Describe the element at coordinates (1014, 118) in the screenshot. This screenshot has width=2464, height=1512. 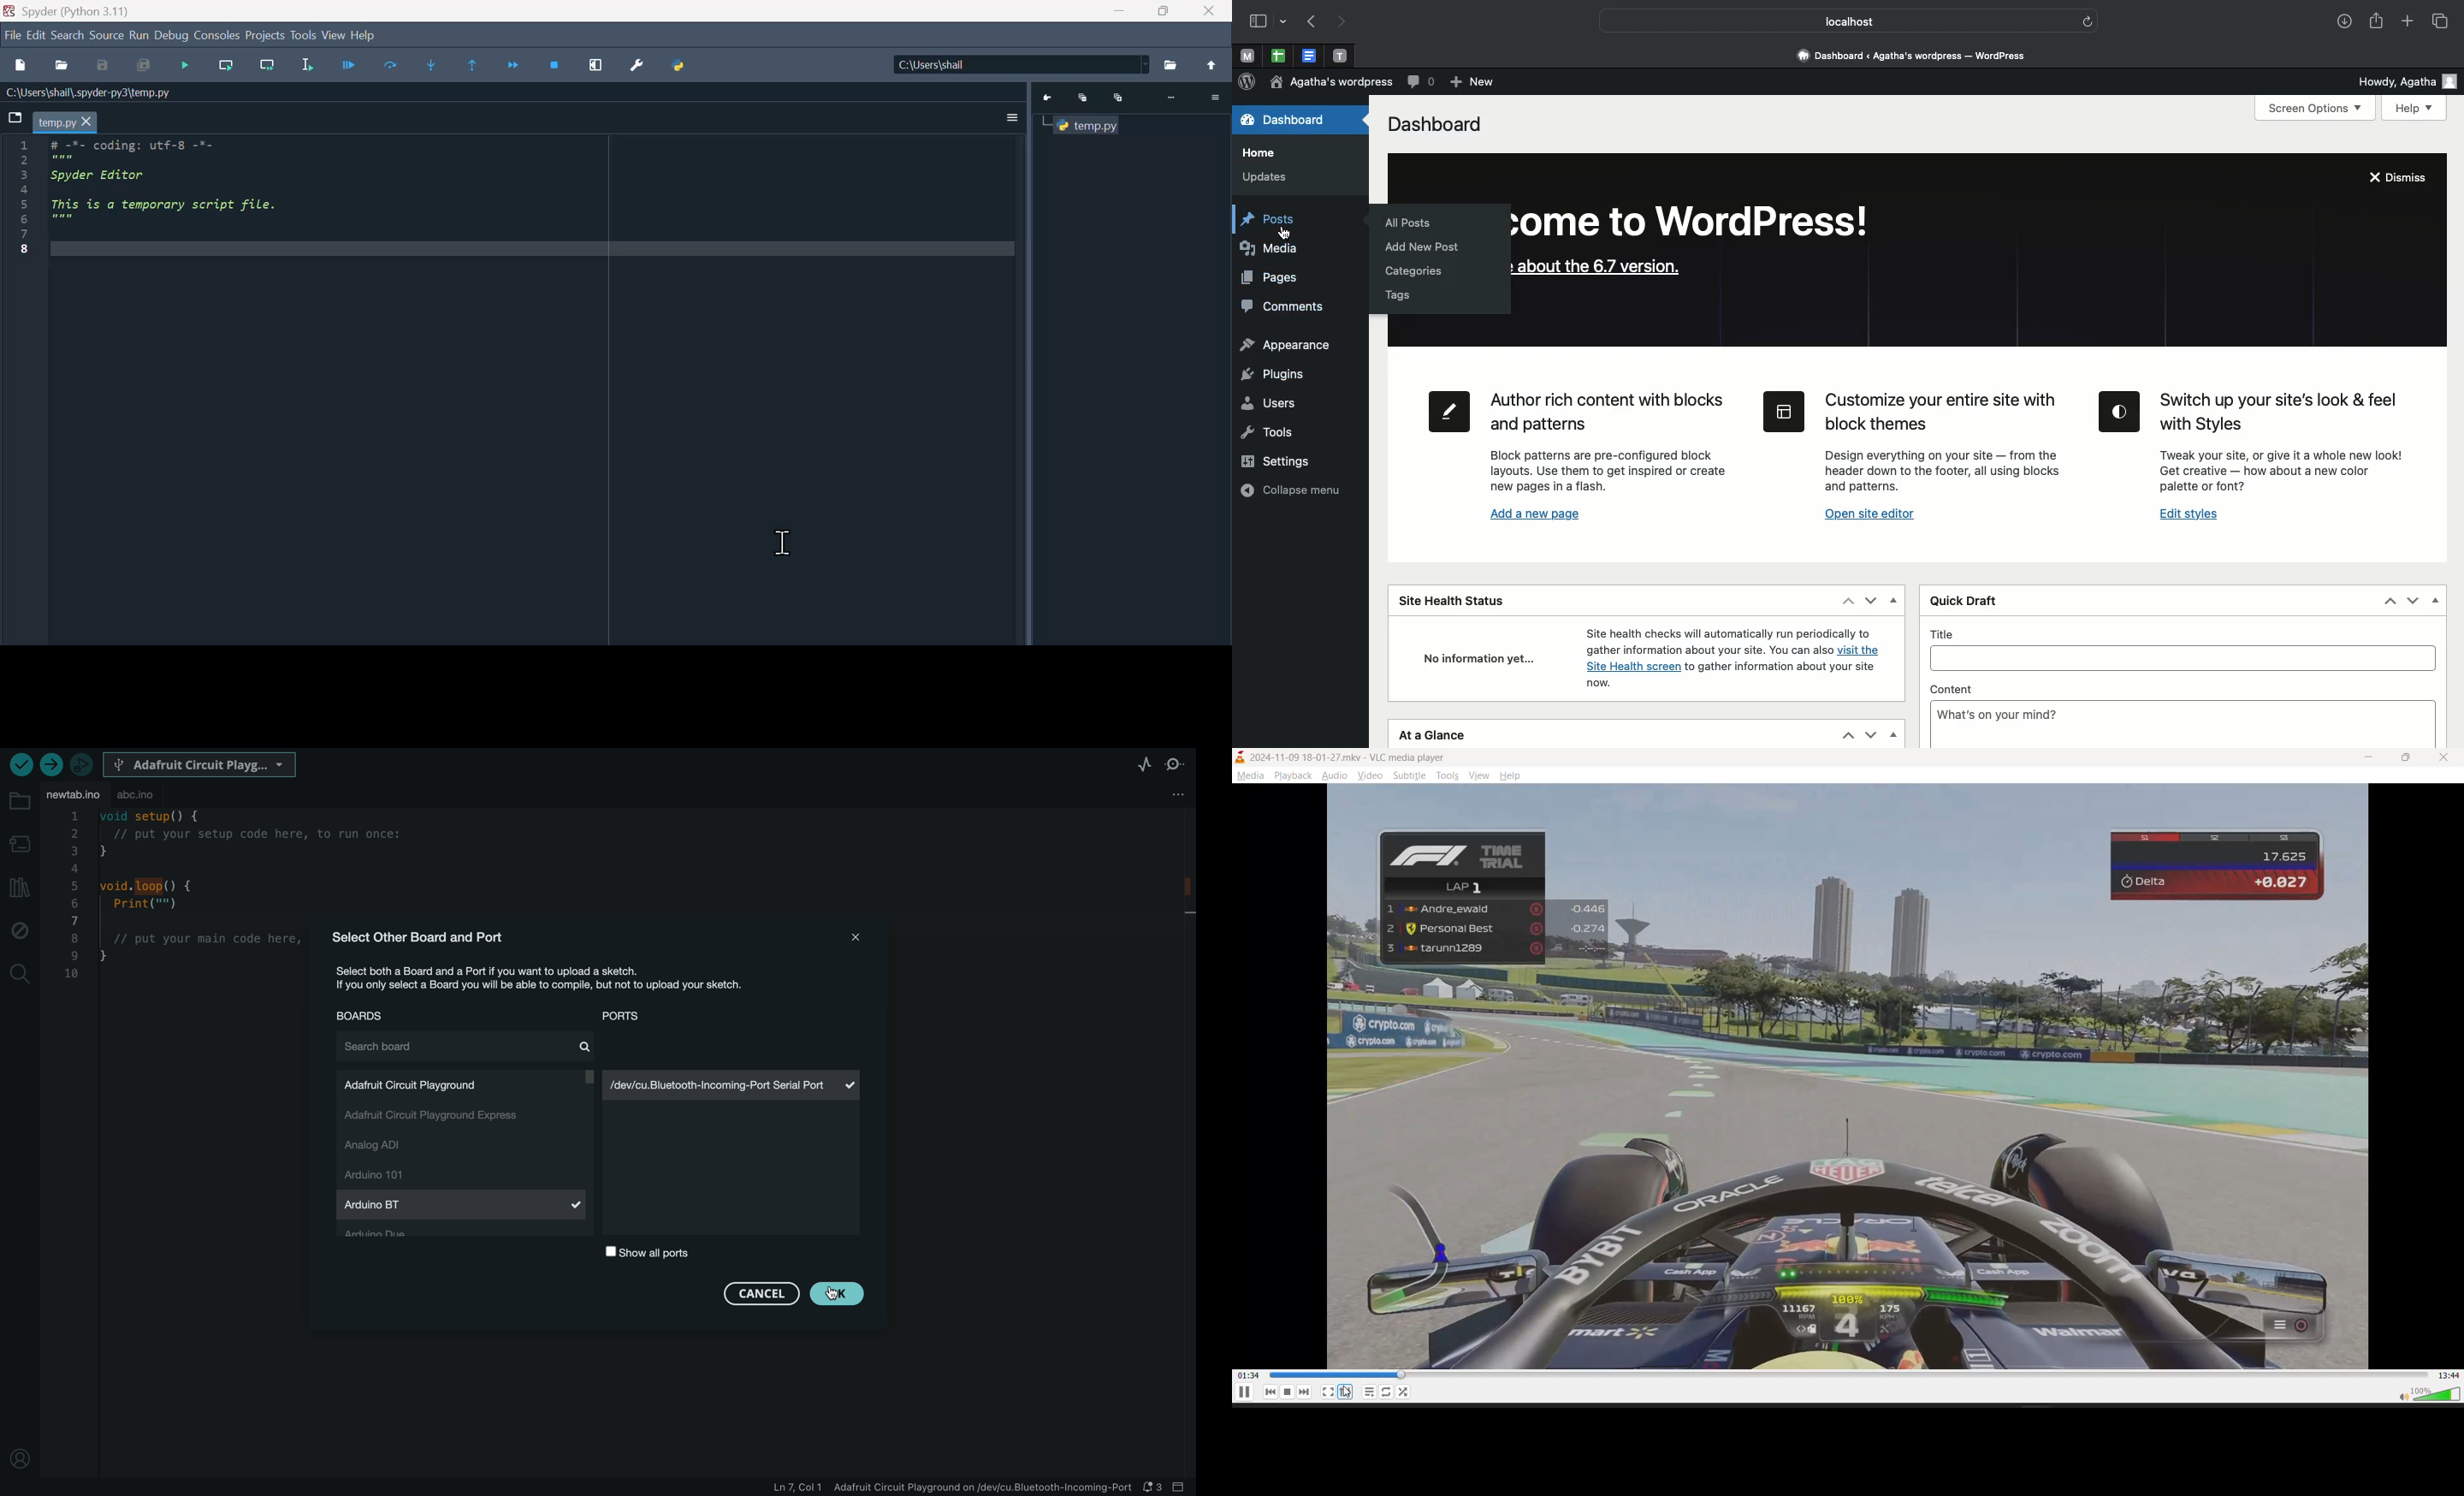
I see `More options` at that location.